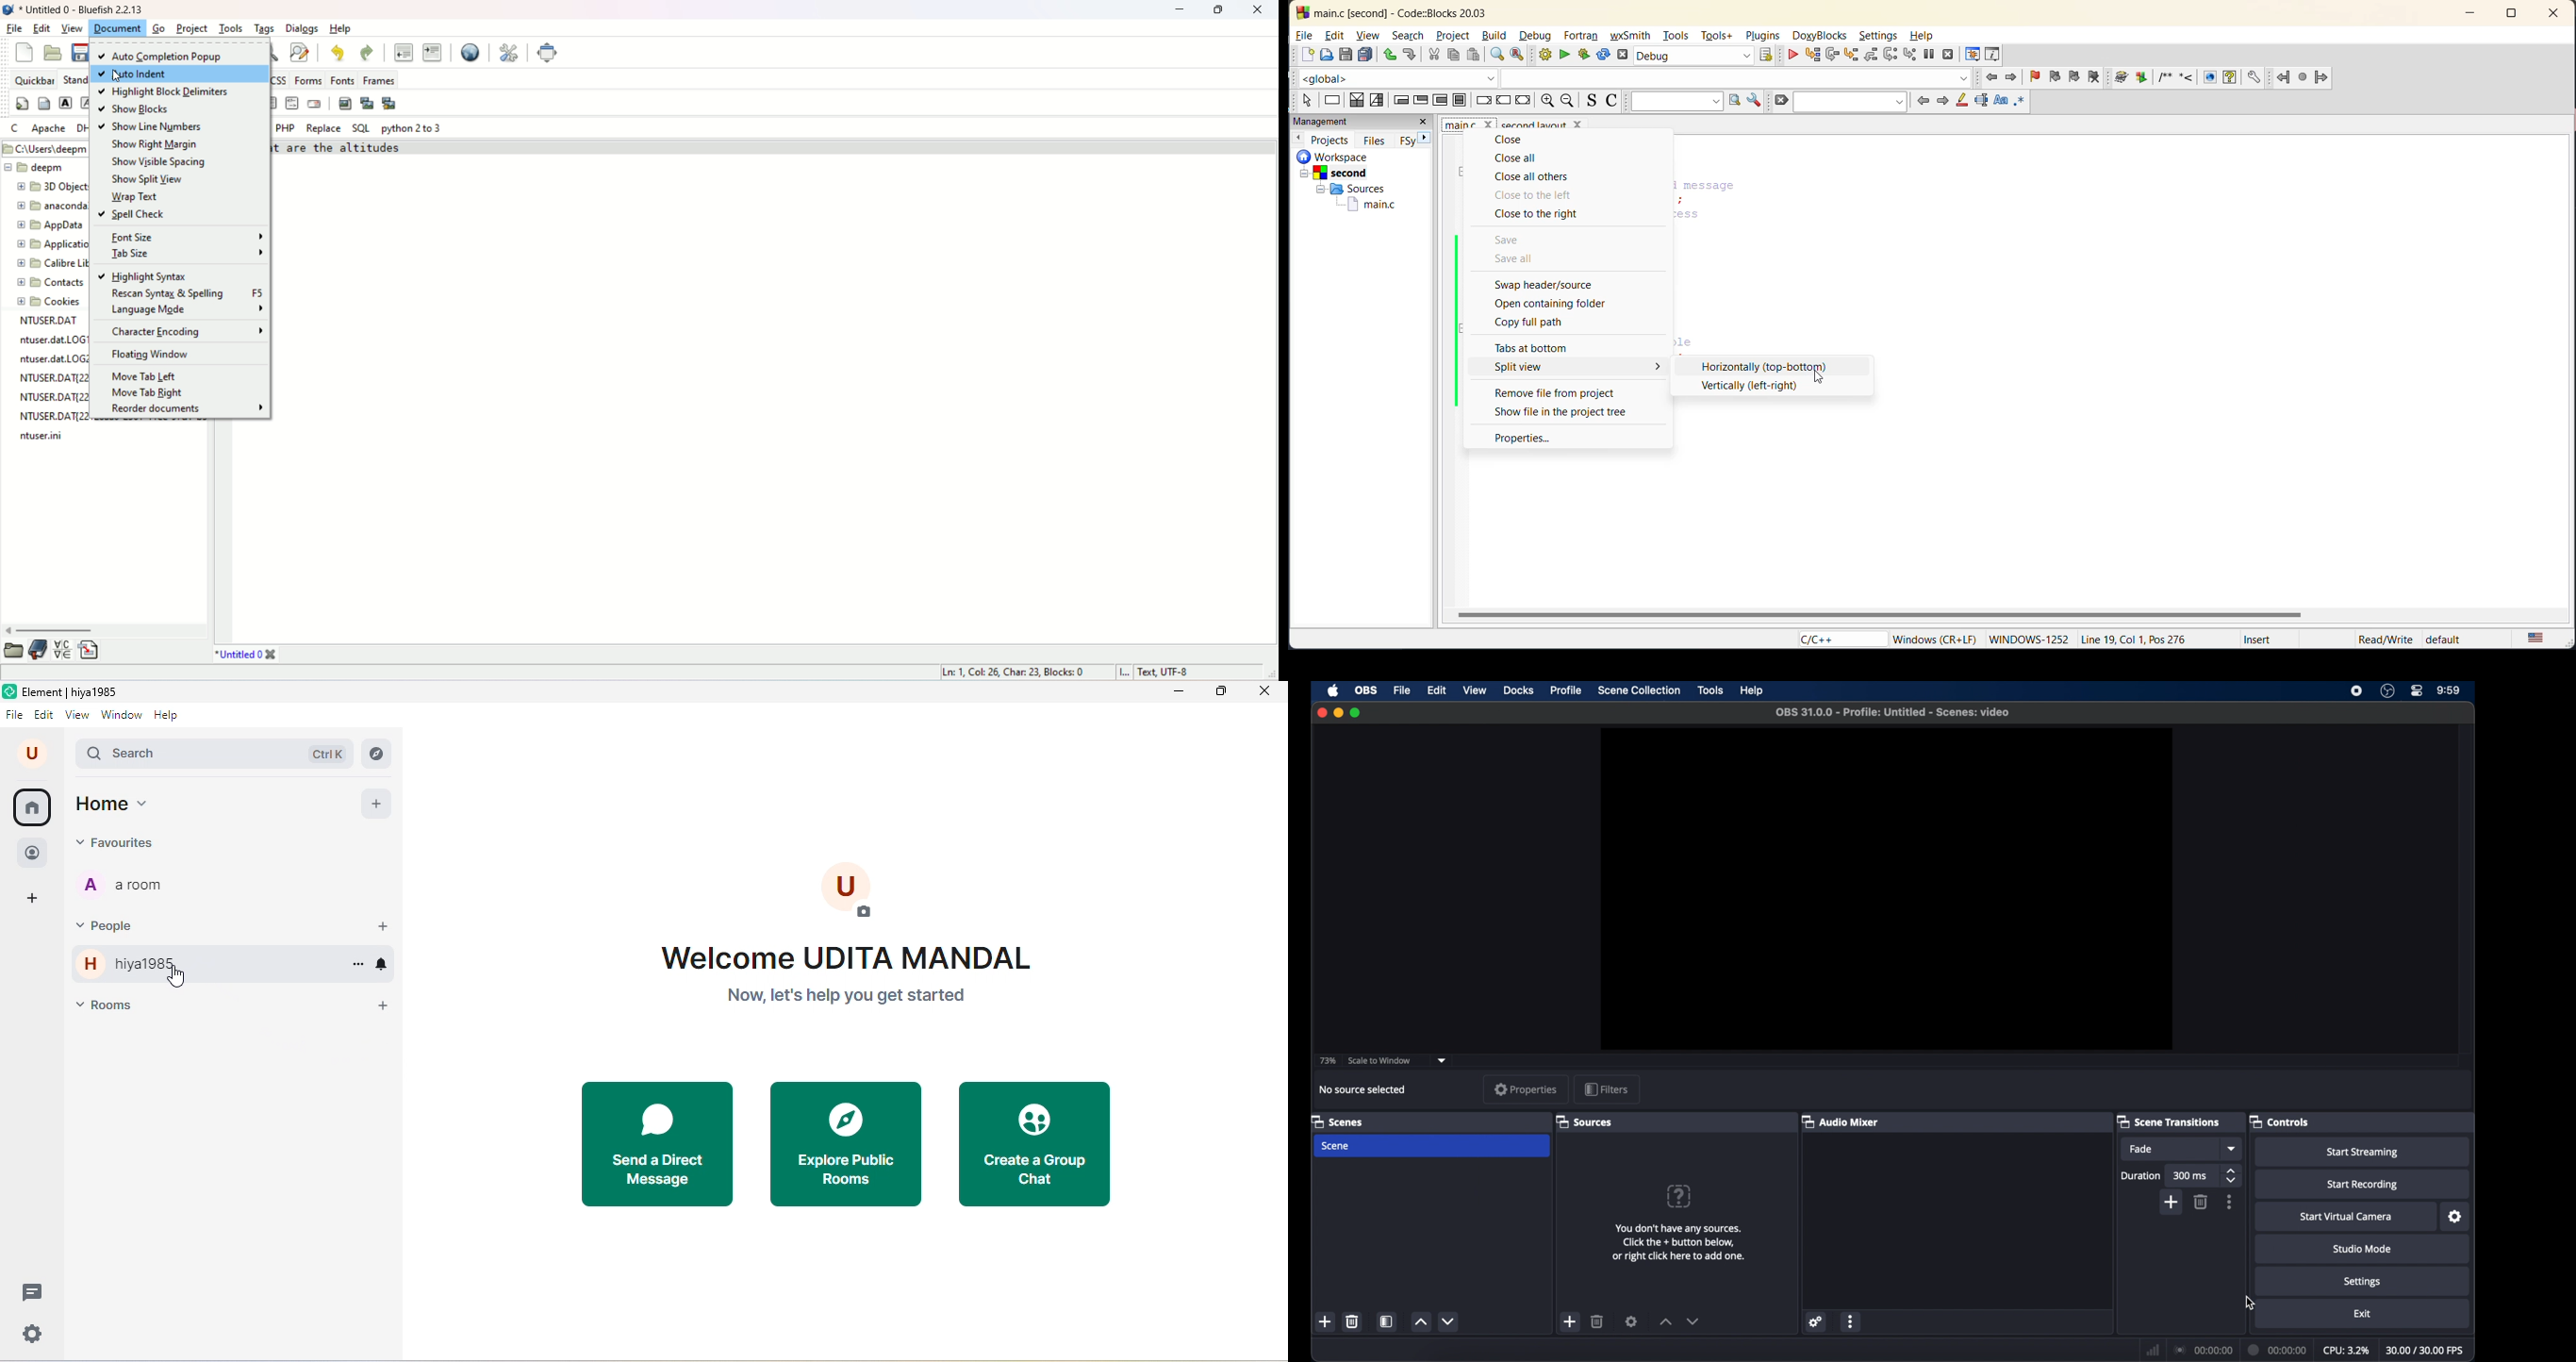 This screenshot has width=2576, height=1372. What do you see at coordinates (2362, 1314) in the screenshot?
I see `exit` at bounding box center [2362, 1314].